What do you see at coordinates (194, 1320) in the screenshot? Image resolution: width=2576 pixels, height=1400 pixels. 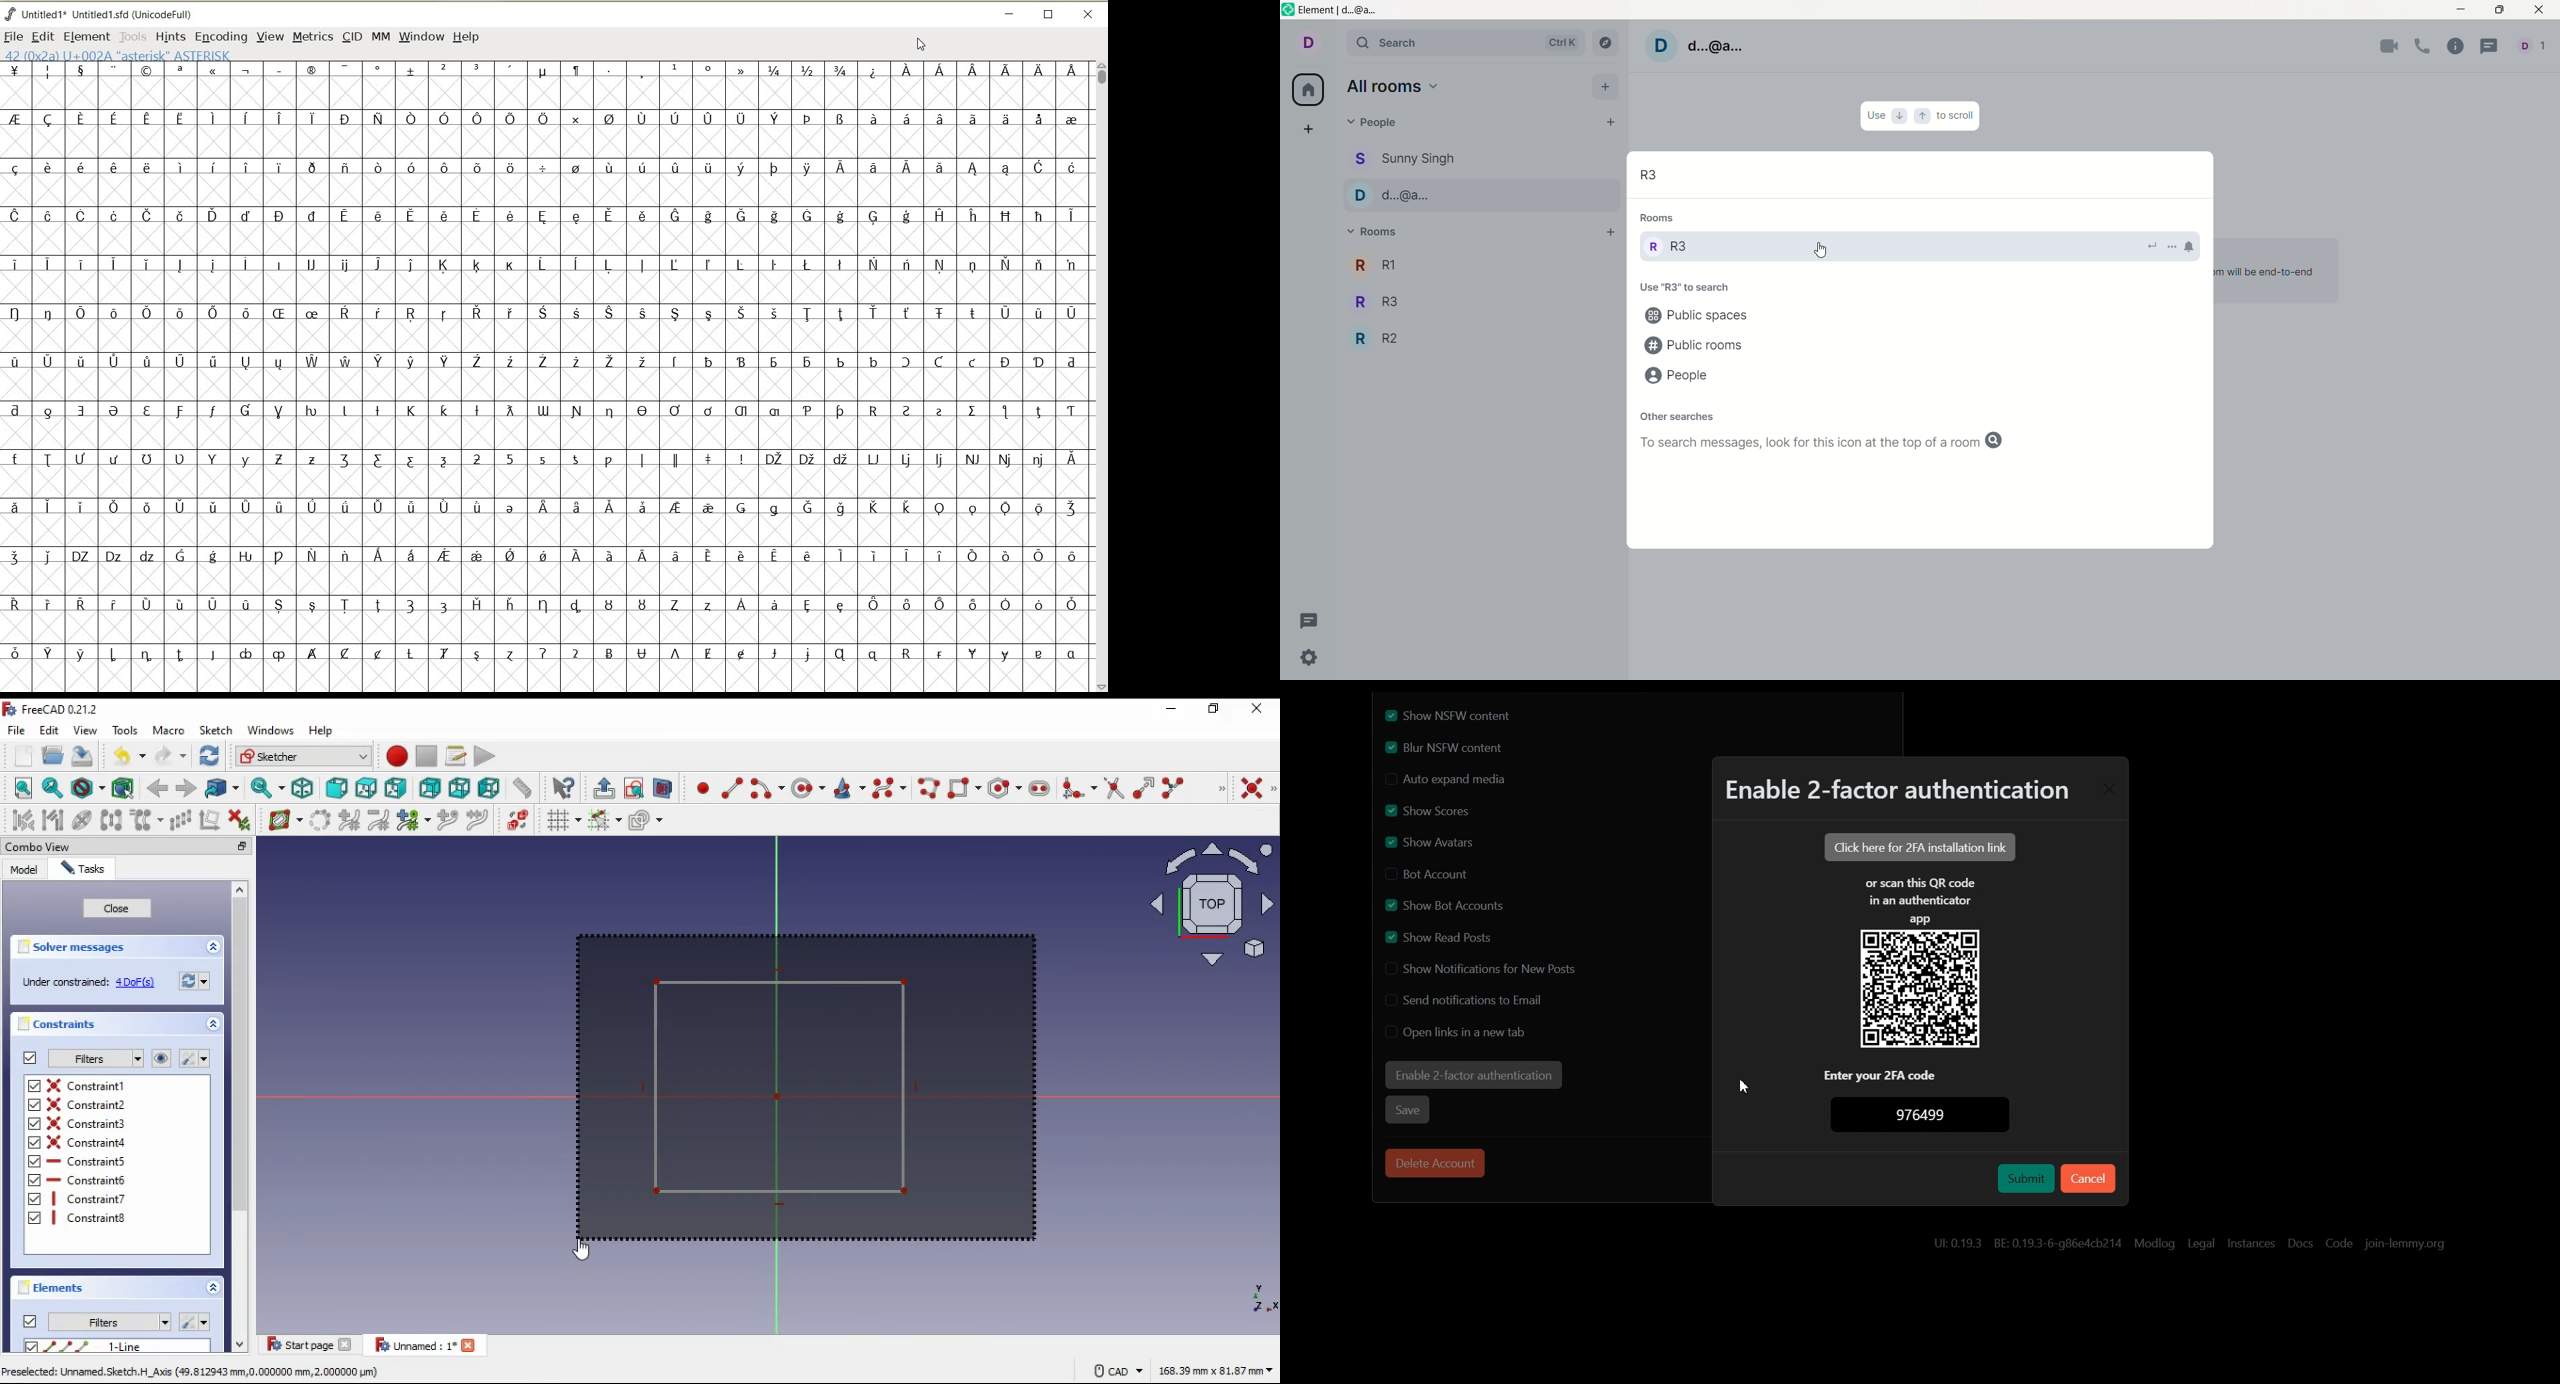 I see `settings` at bounding box center [194, 1320].